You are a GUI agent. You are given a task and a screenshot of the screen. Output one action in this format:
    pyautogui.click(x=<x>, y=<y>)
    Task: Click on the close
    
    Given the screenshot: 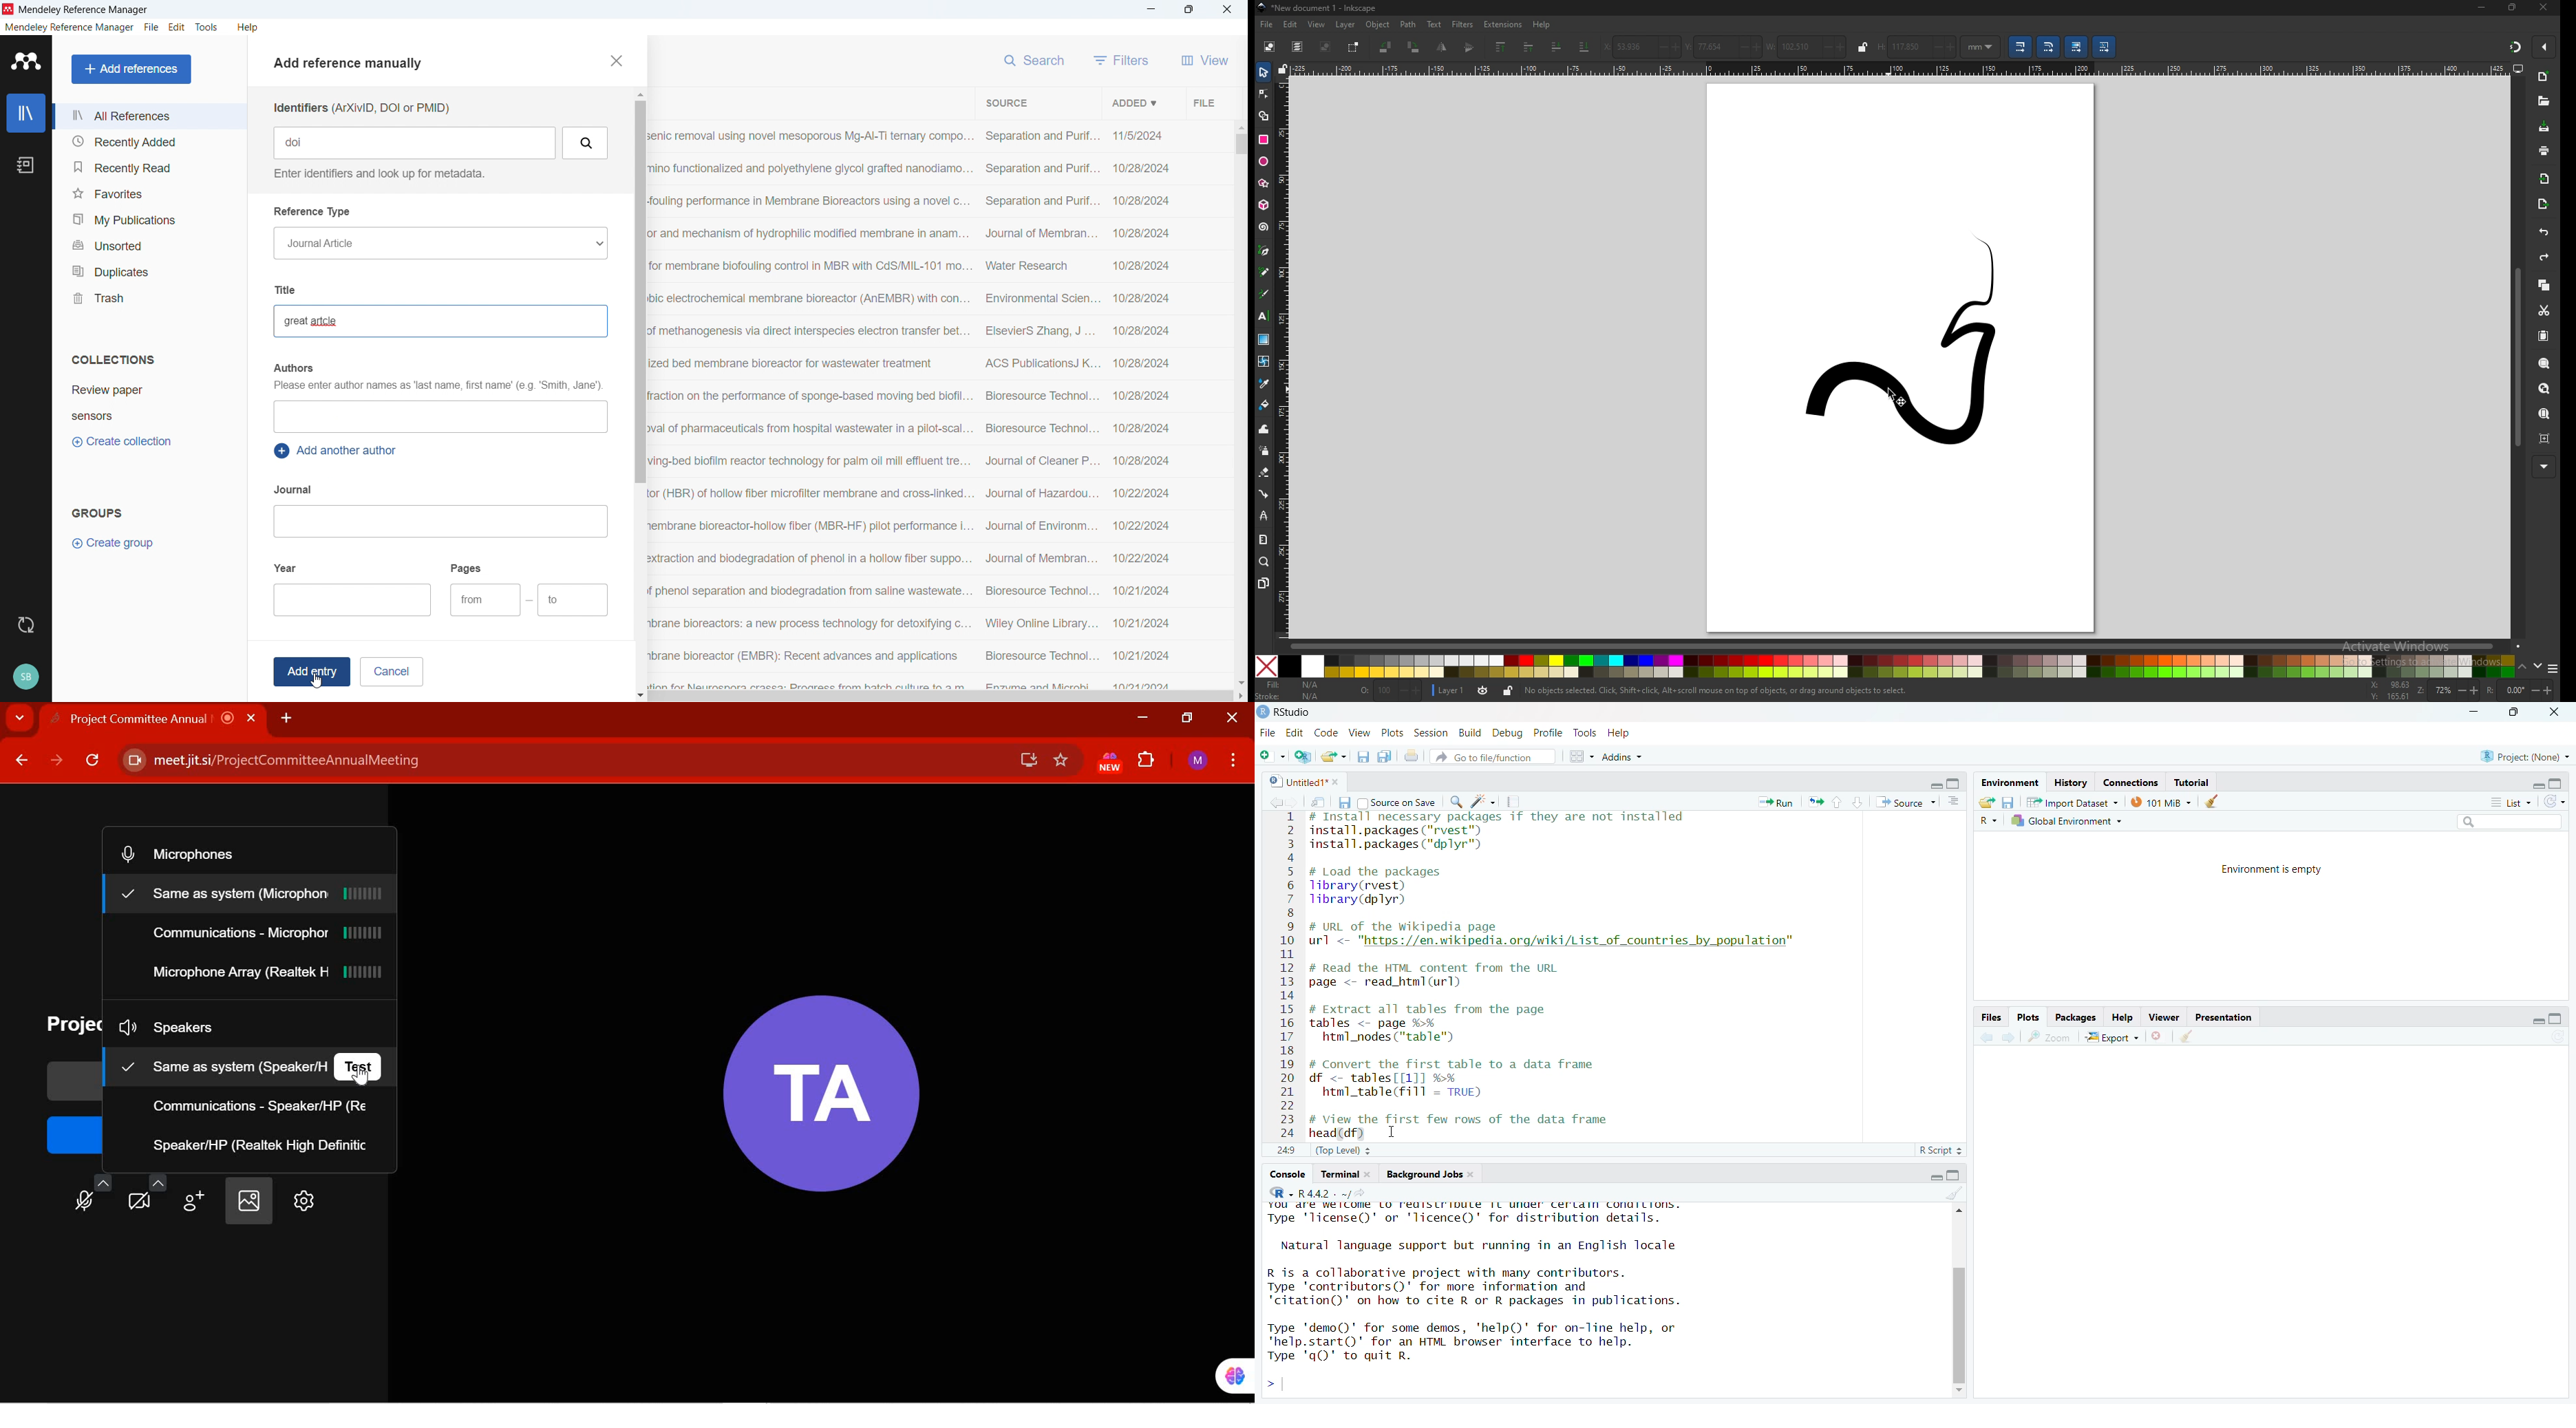 What is the action you would take?
    pyautogui.click(x=2158, y=1036)
    